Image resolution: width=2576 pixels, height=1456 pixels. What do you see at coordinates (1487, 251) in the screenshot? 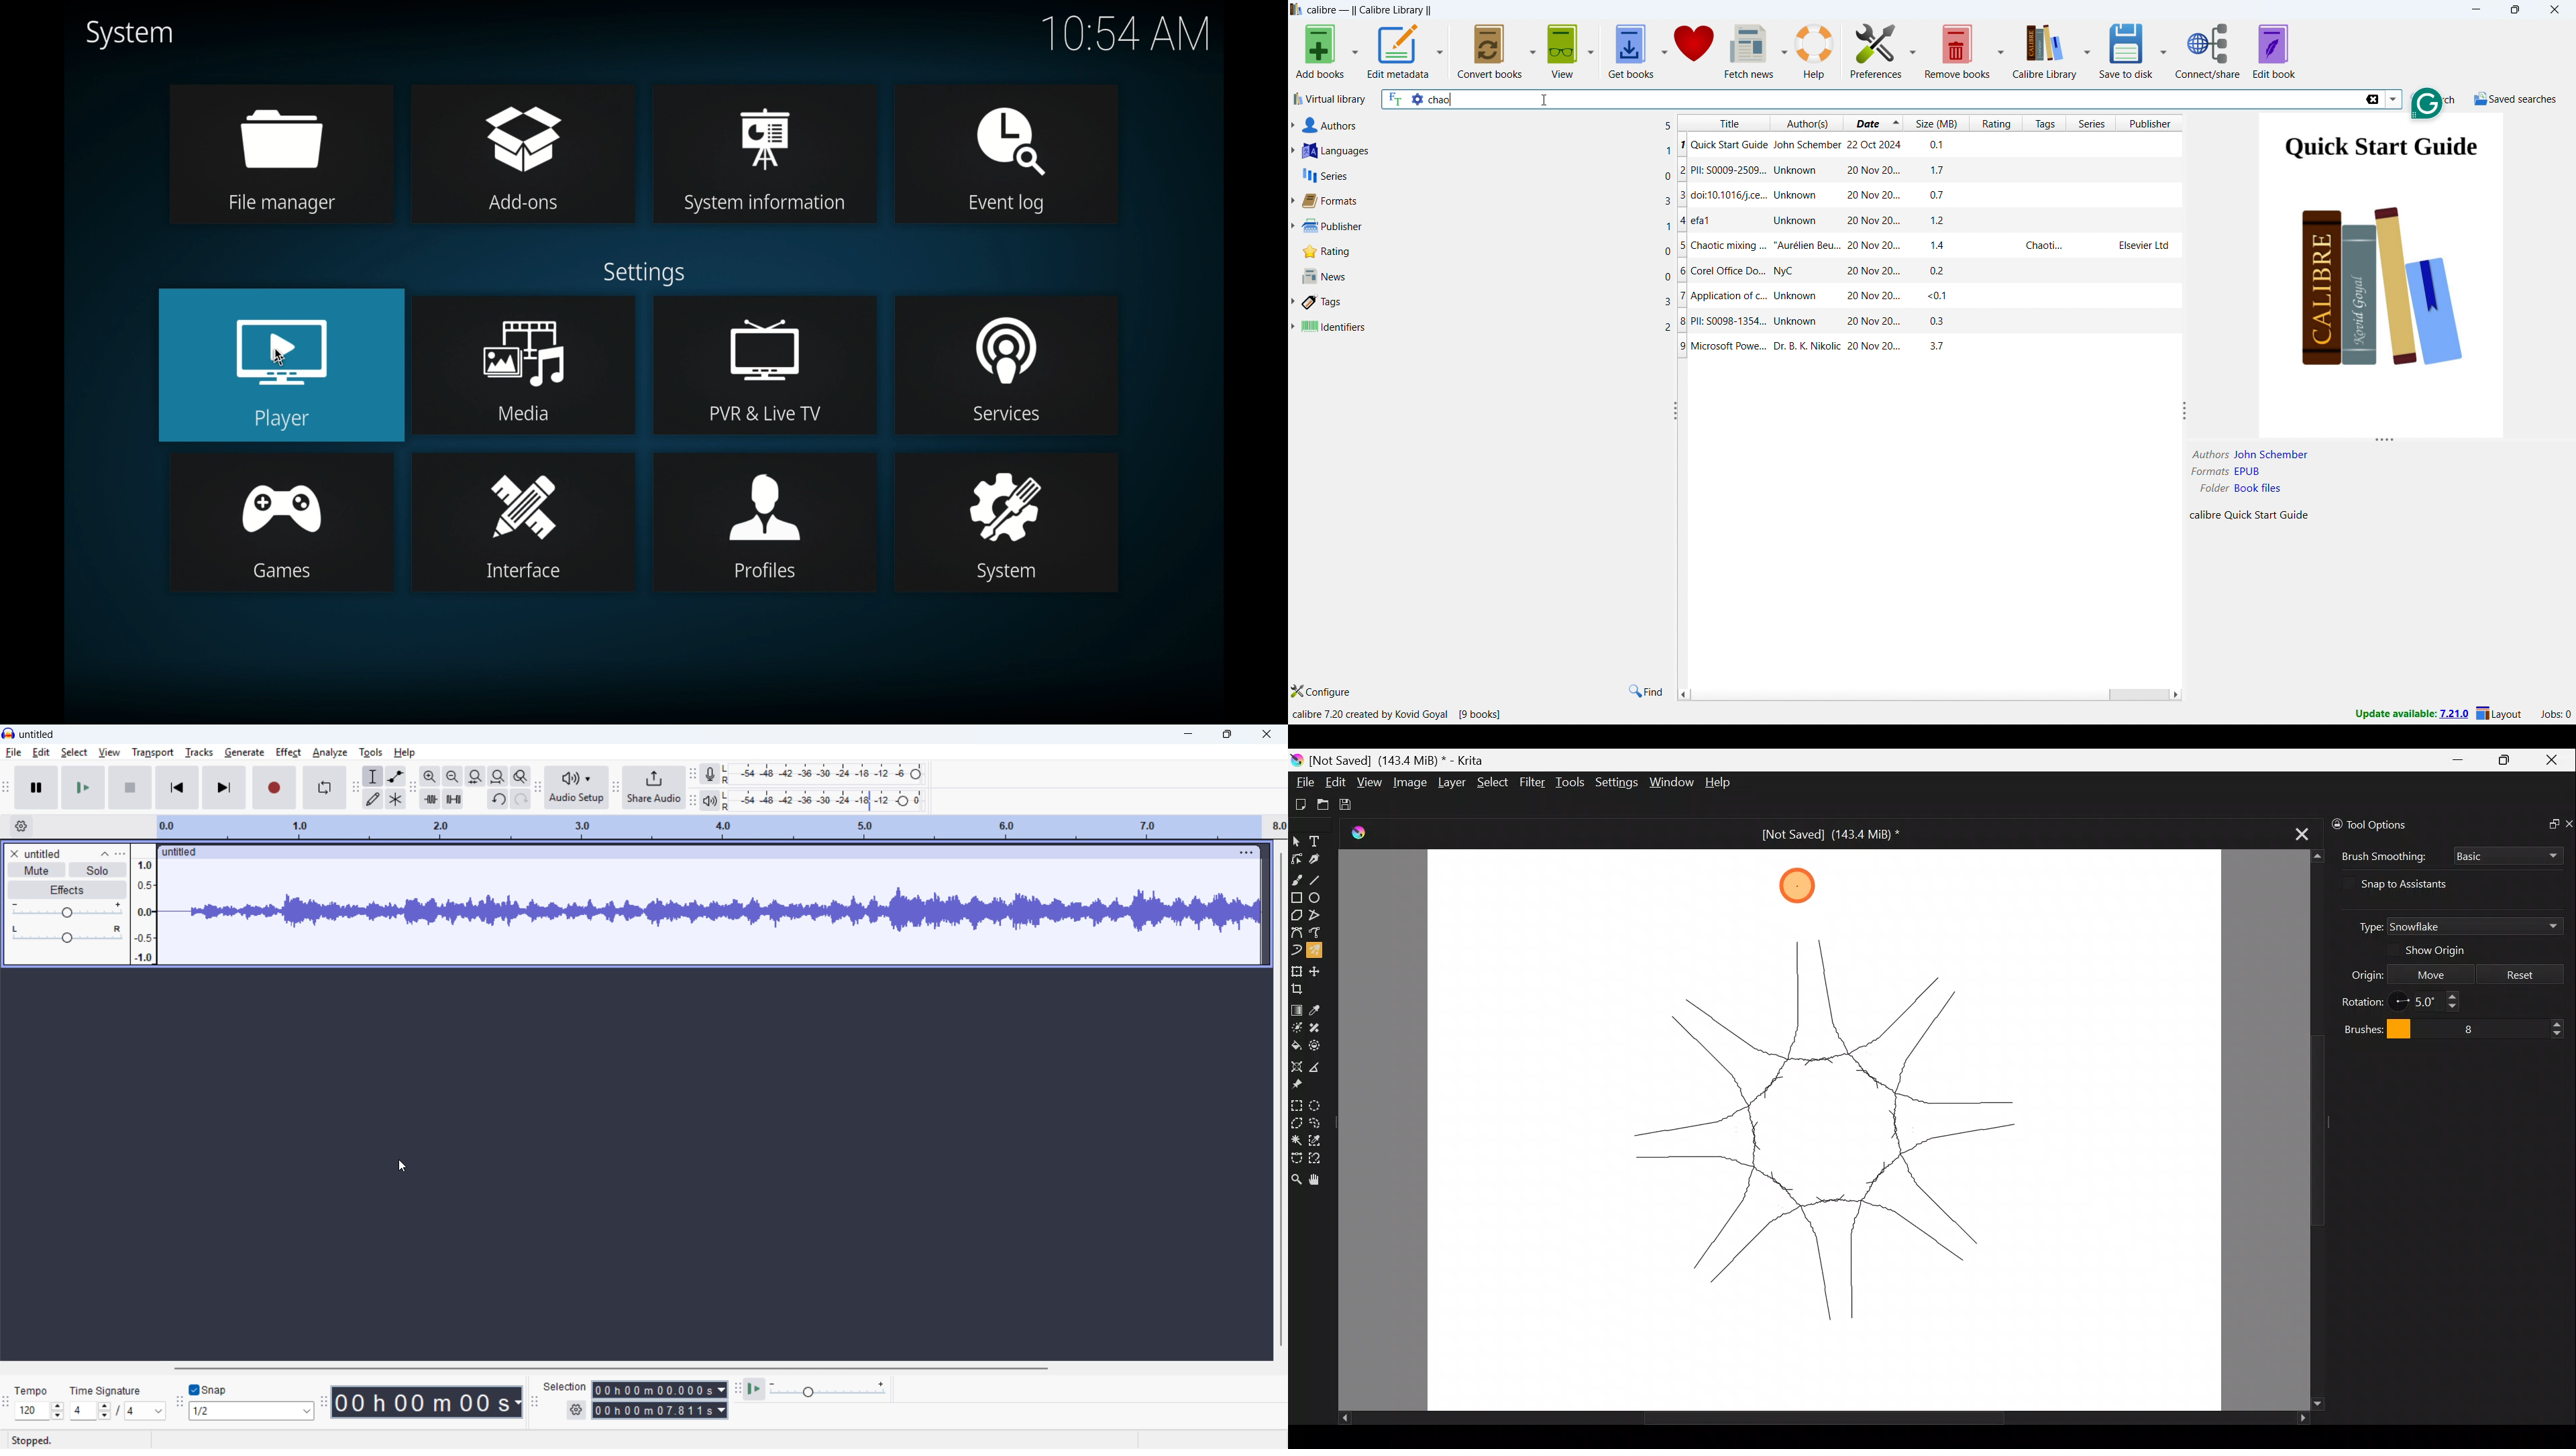
I see `rating` at bounding box center [1487, 251].